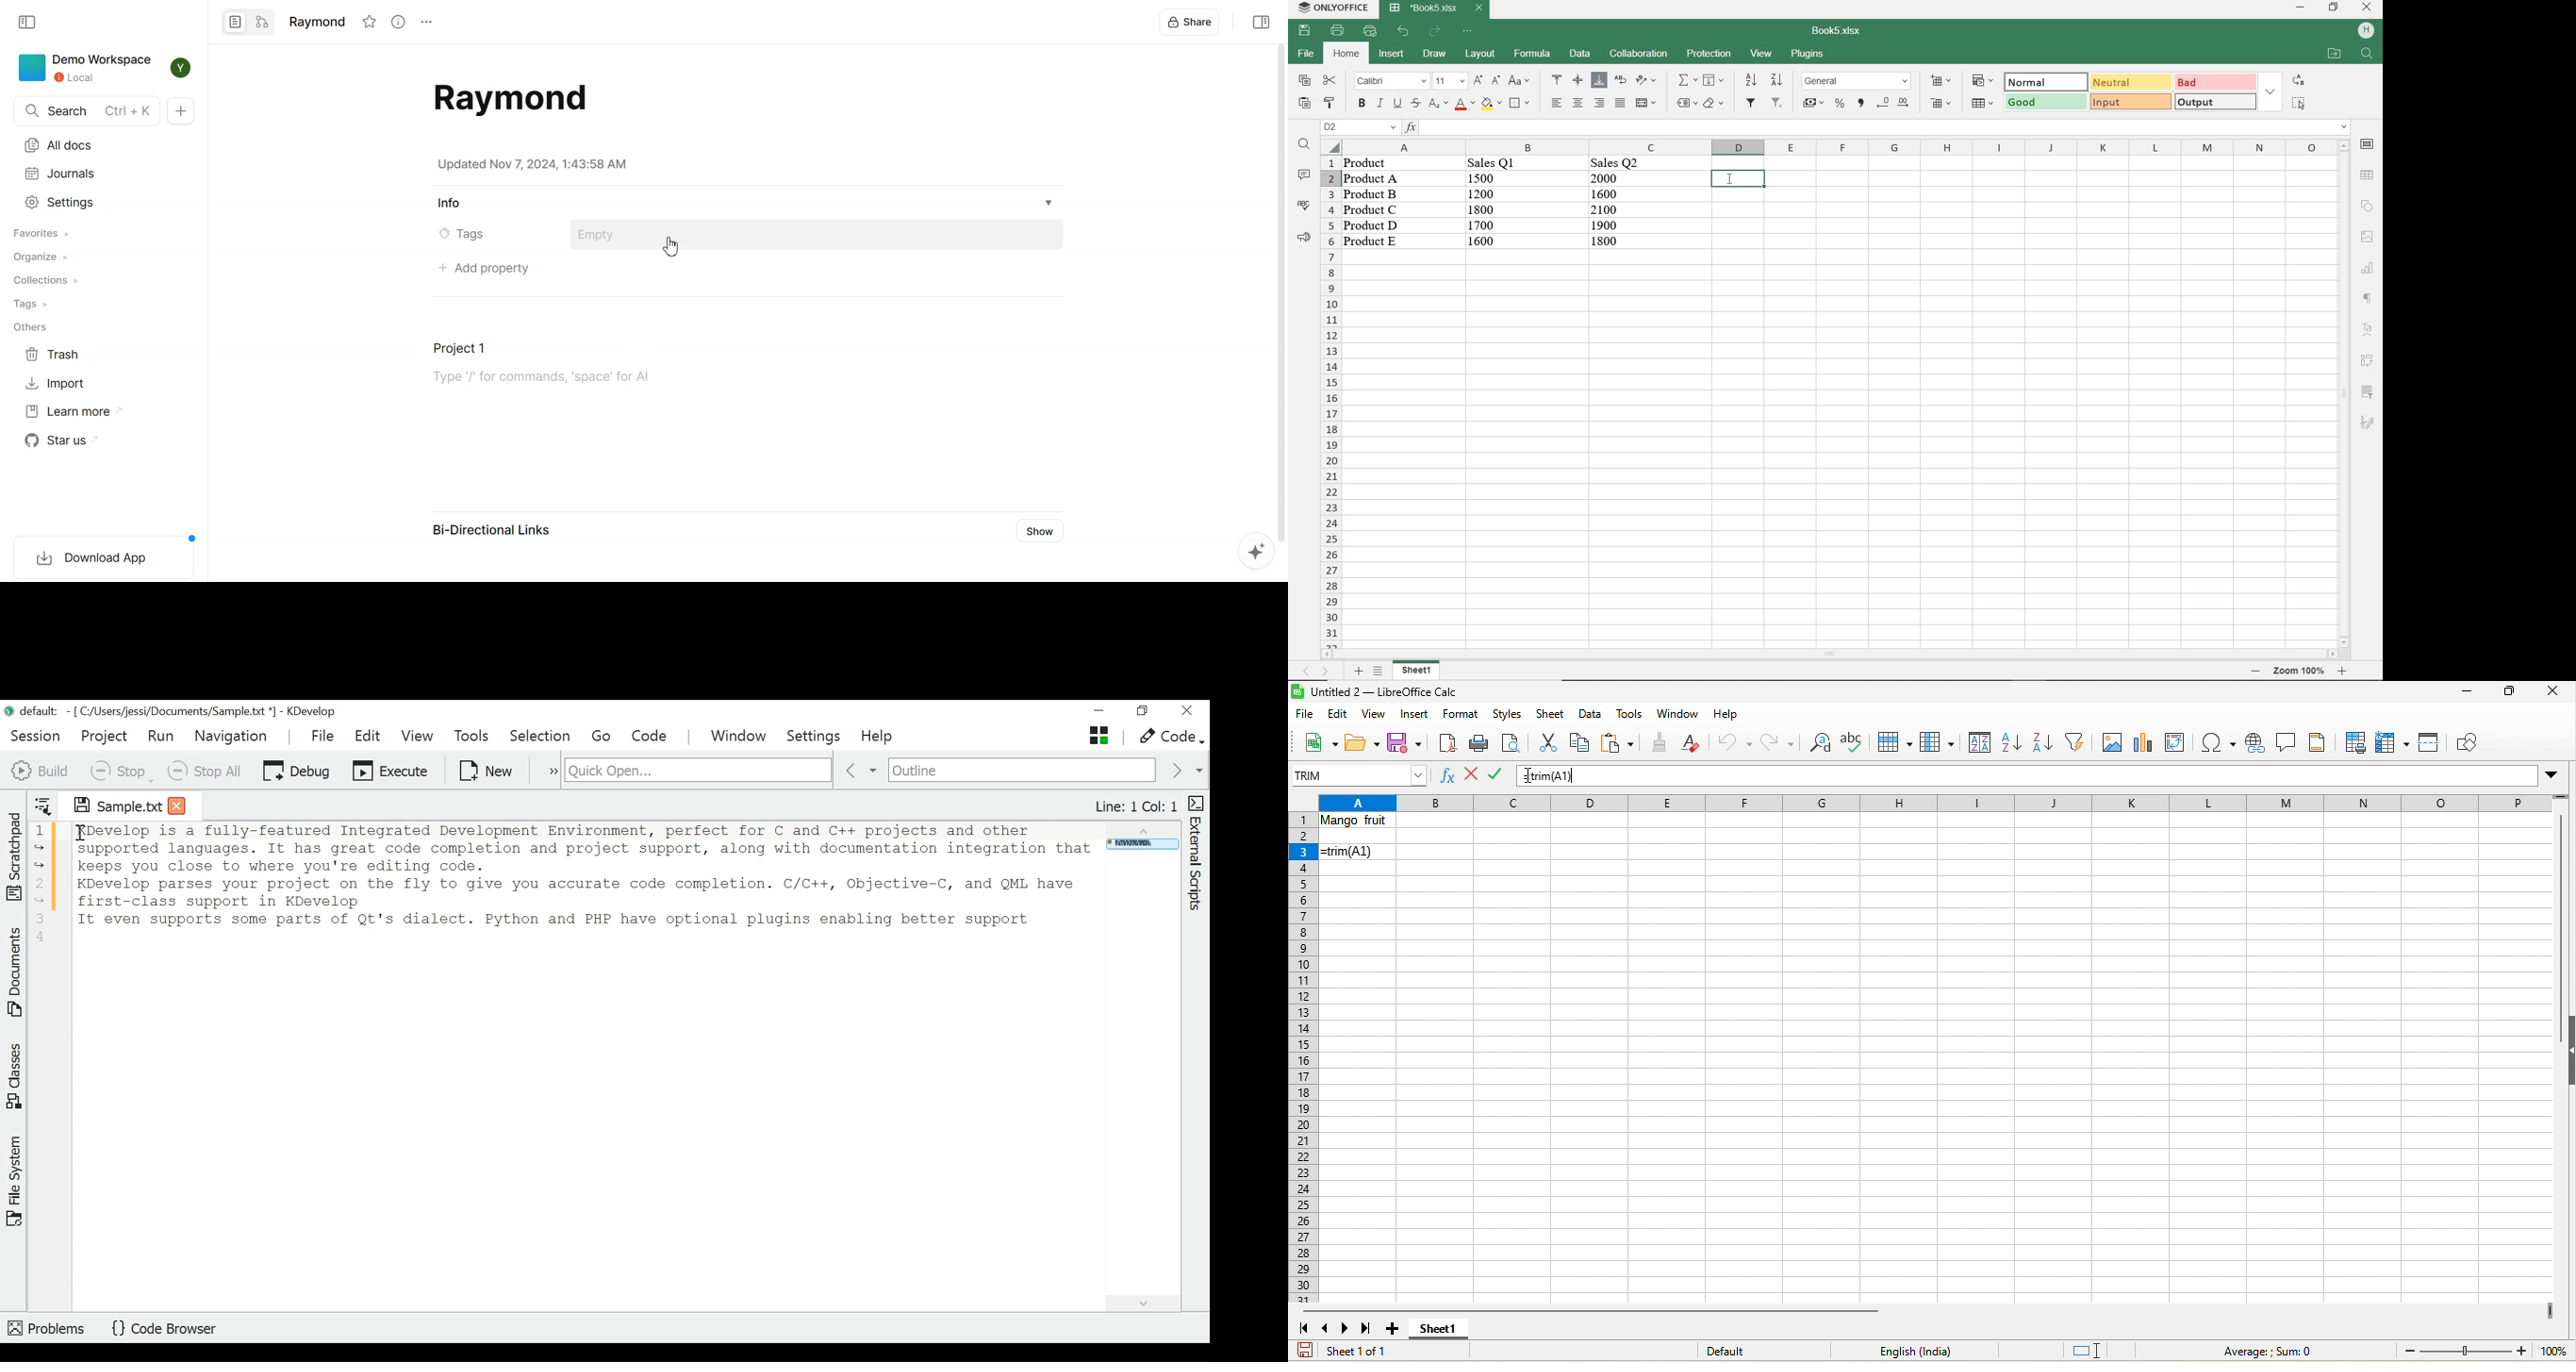 This screenshot has height=1372, width=2576. I want to click on styles, so click(1509, 715).